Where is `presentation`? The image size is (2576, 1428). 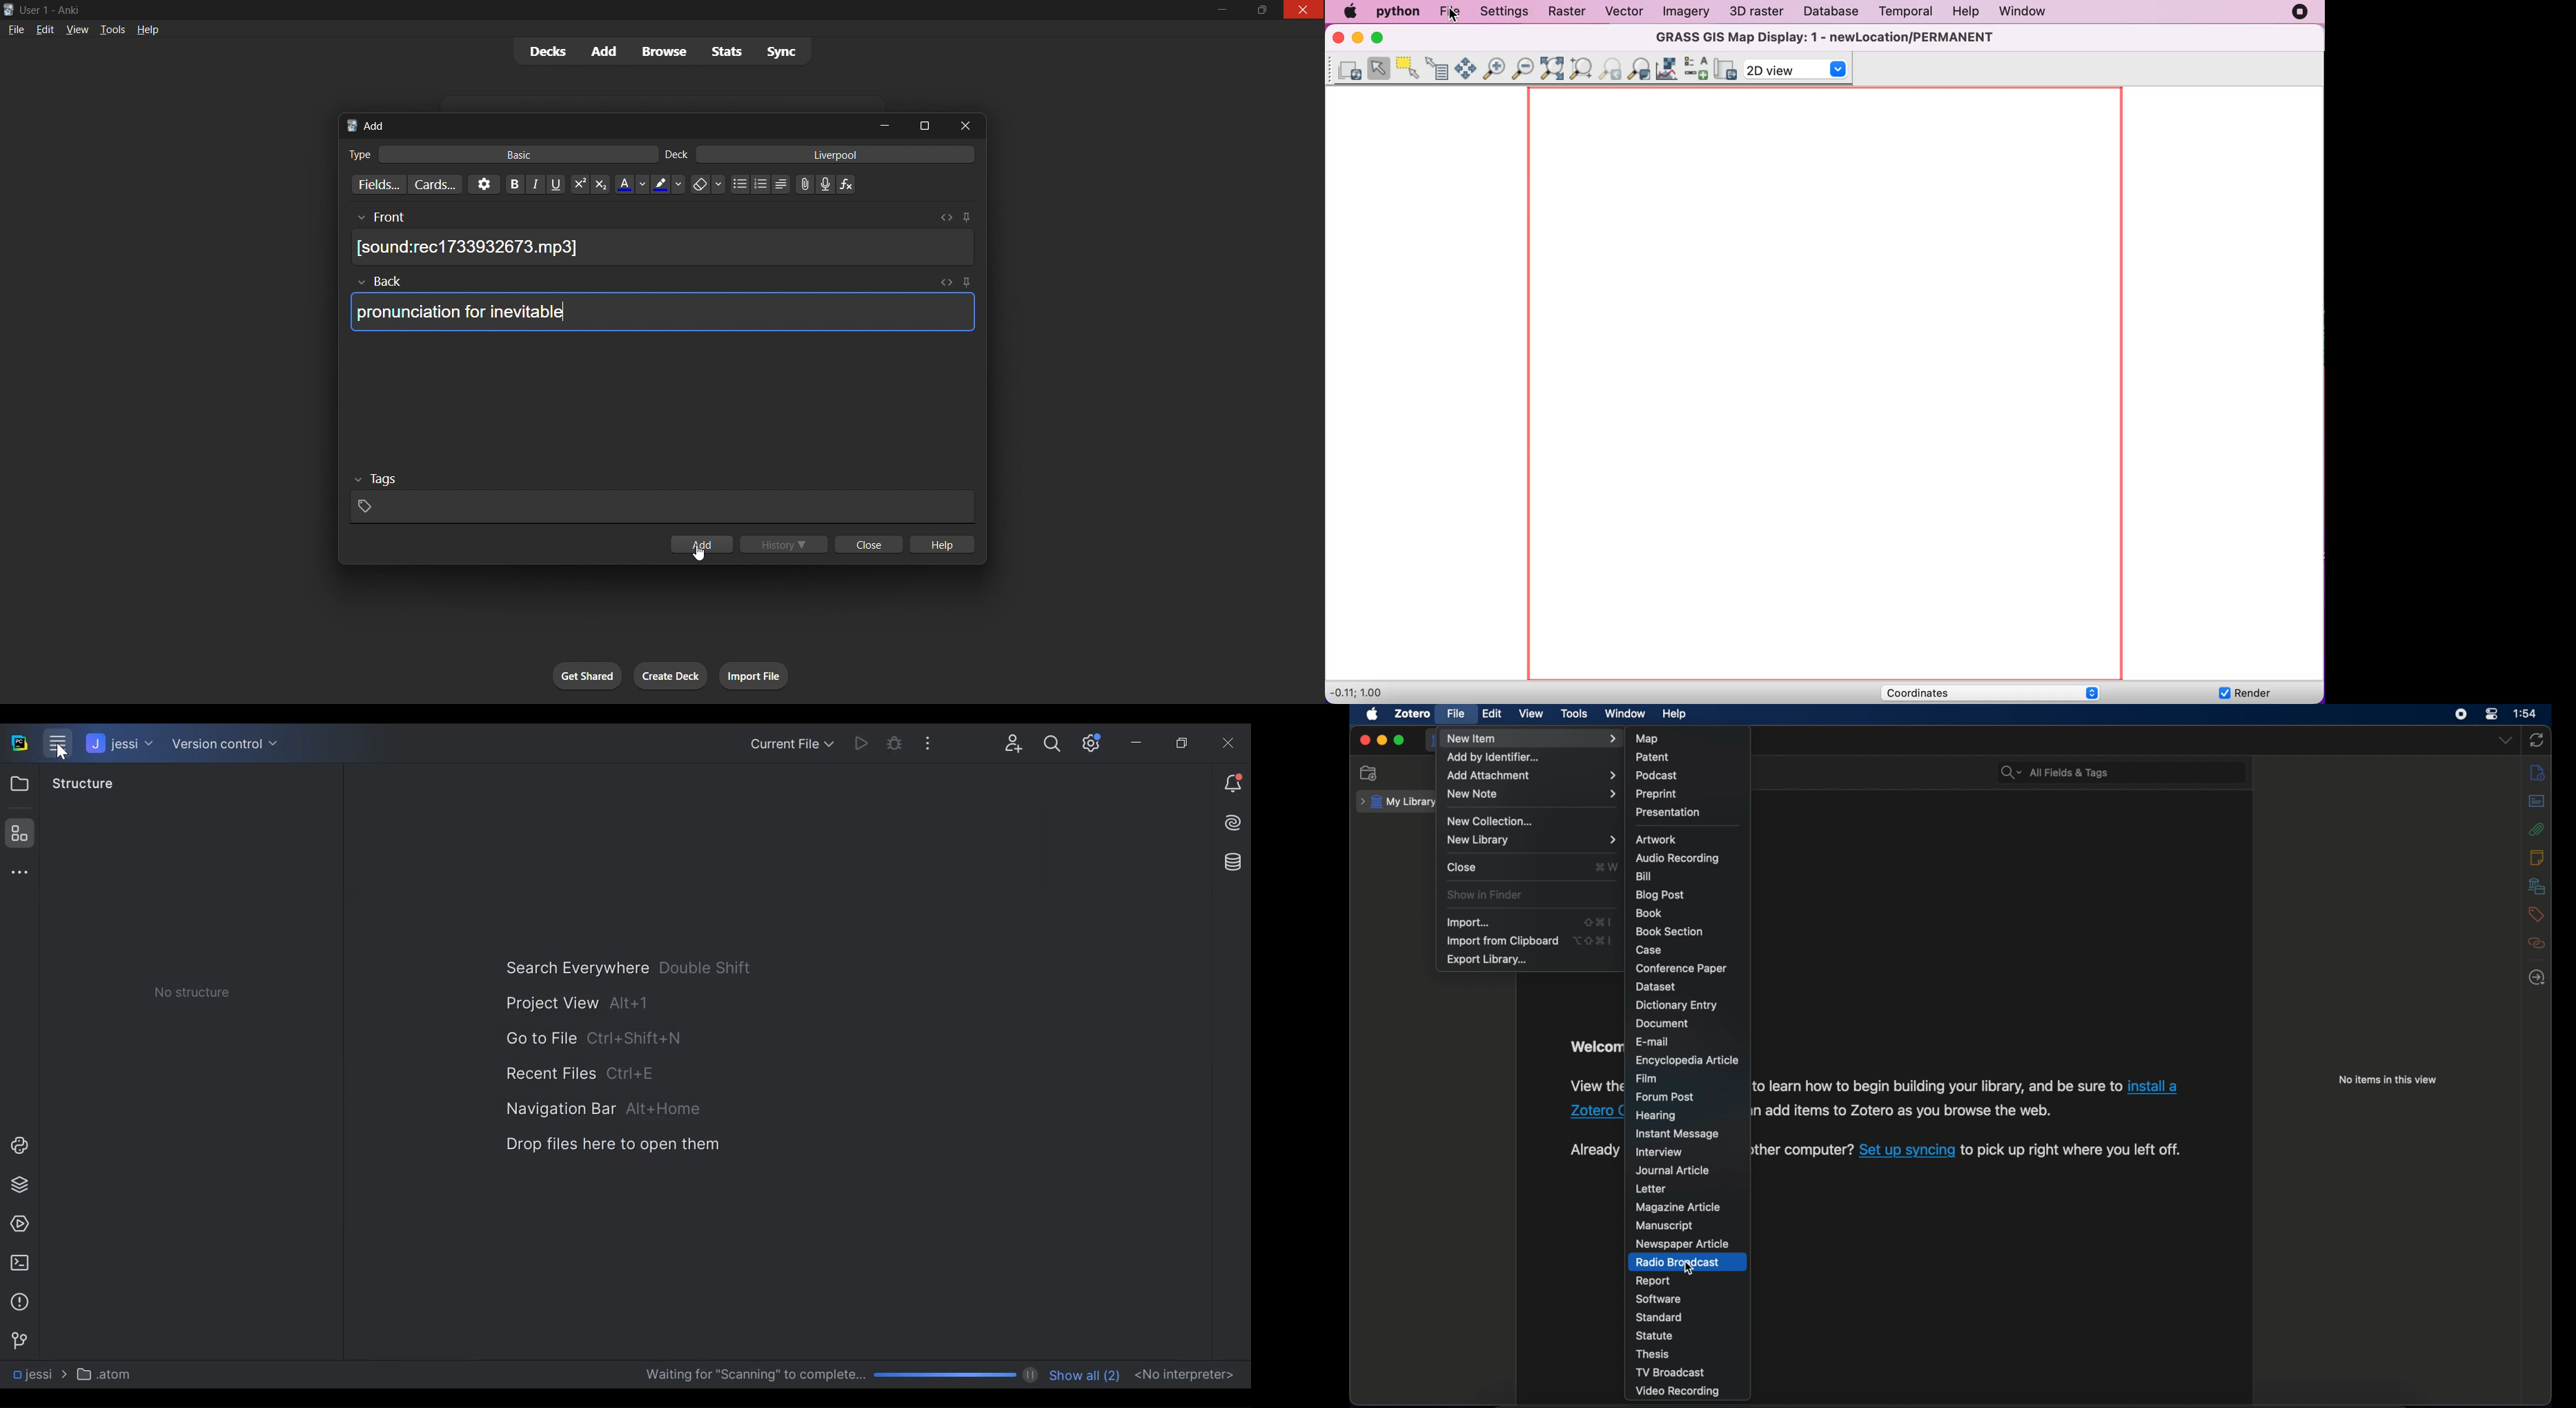 presentation is located at coordinates (1669, 812).